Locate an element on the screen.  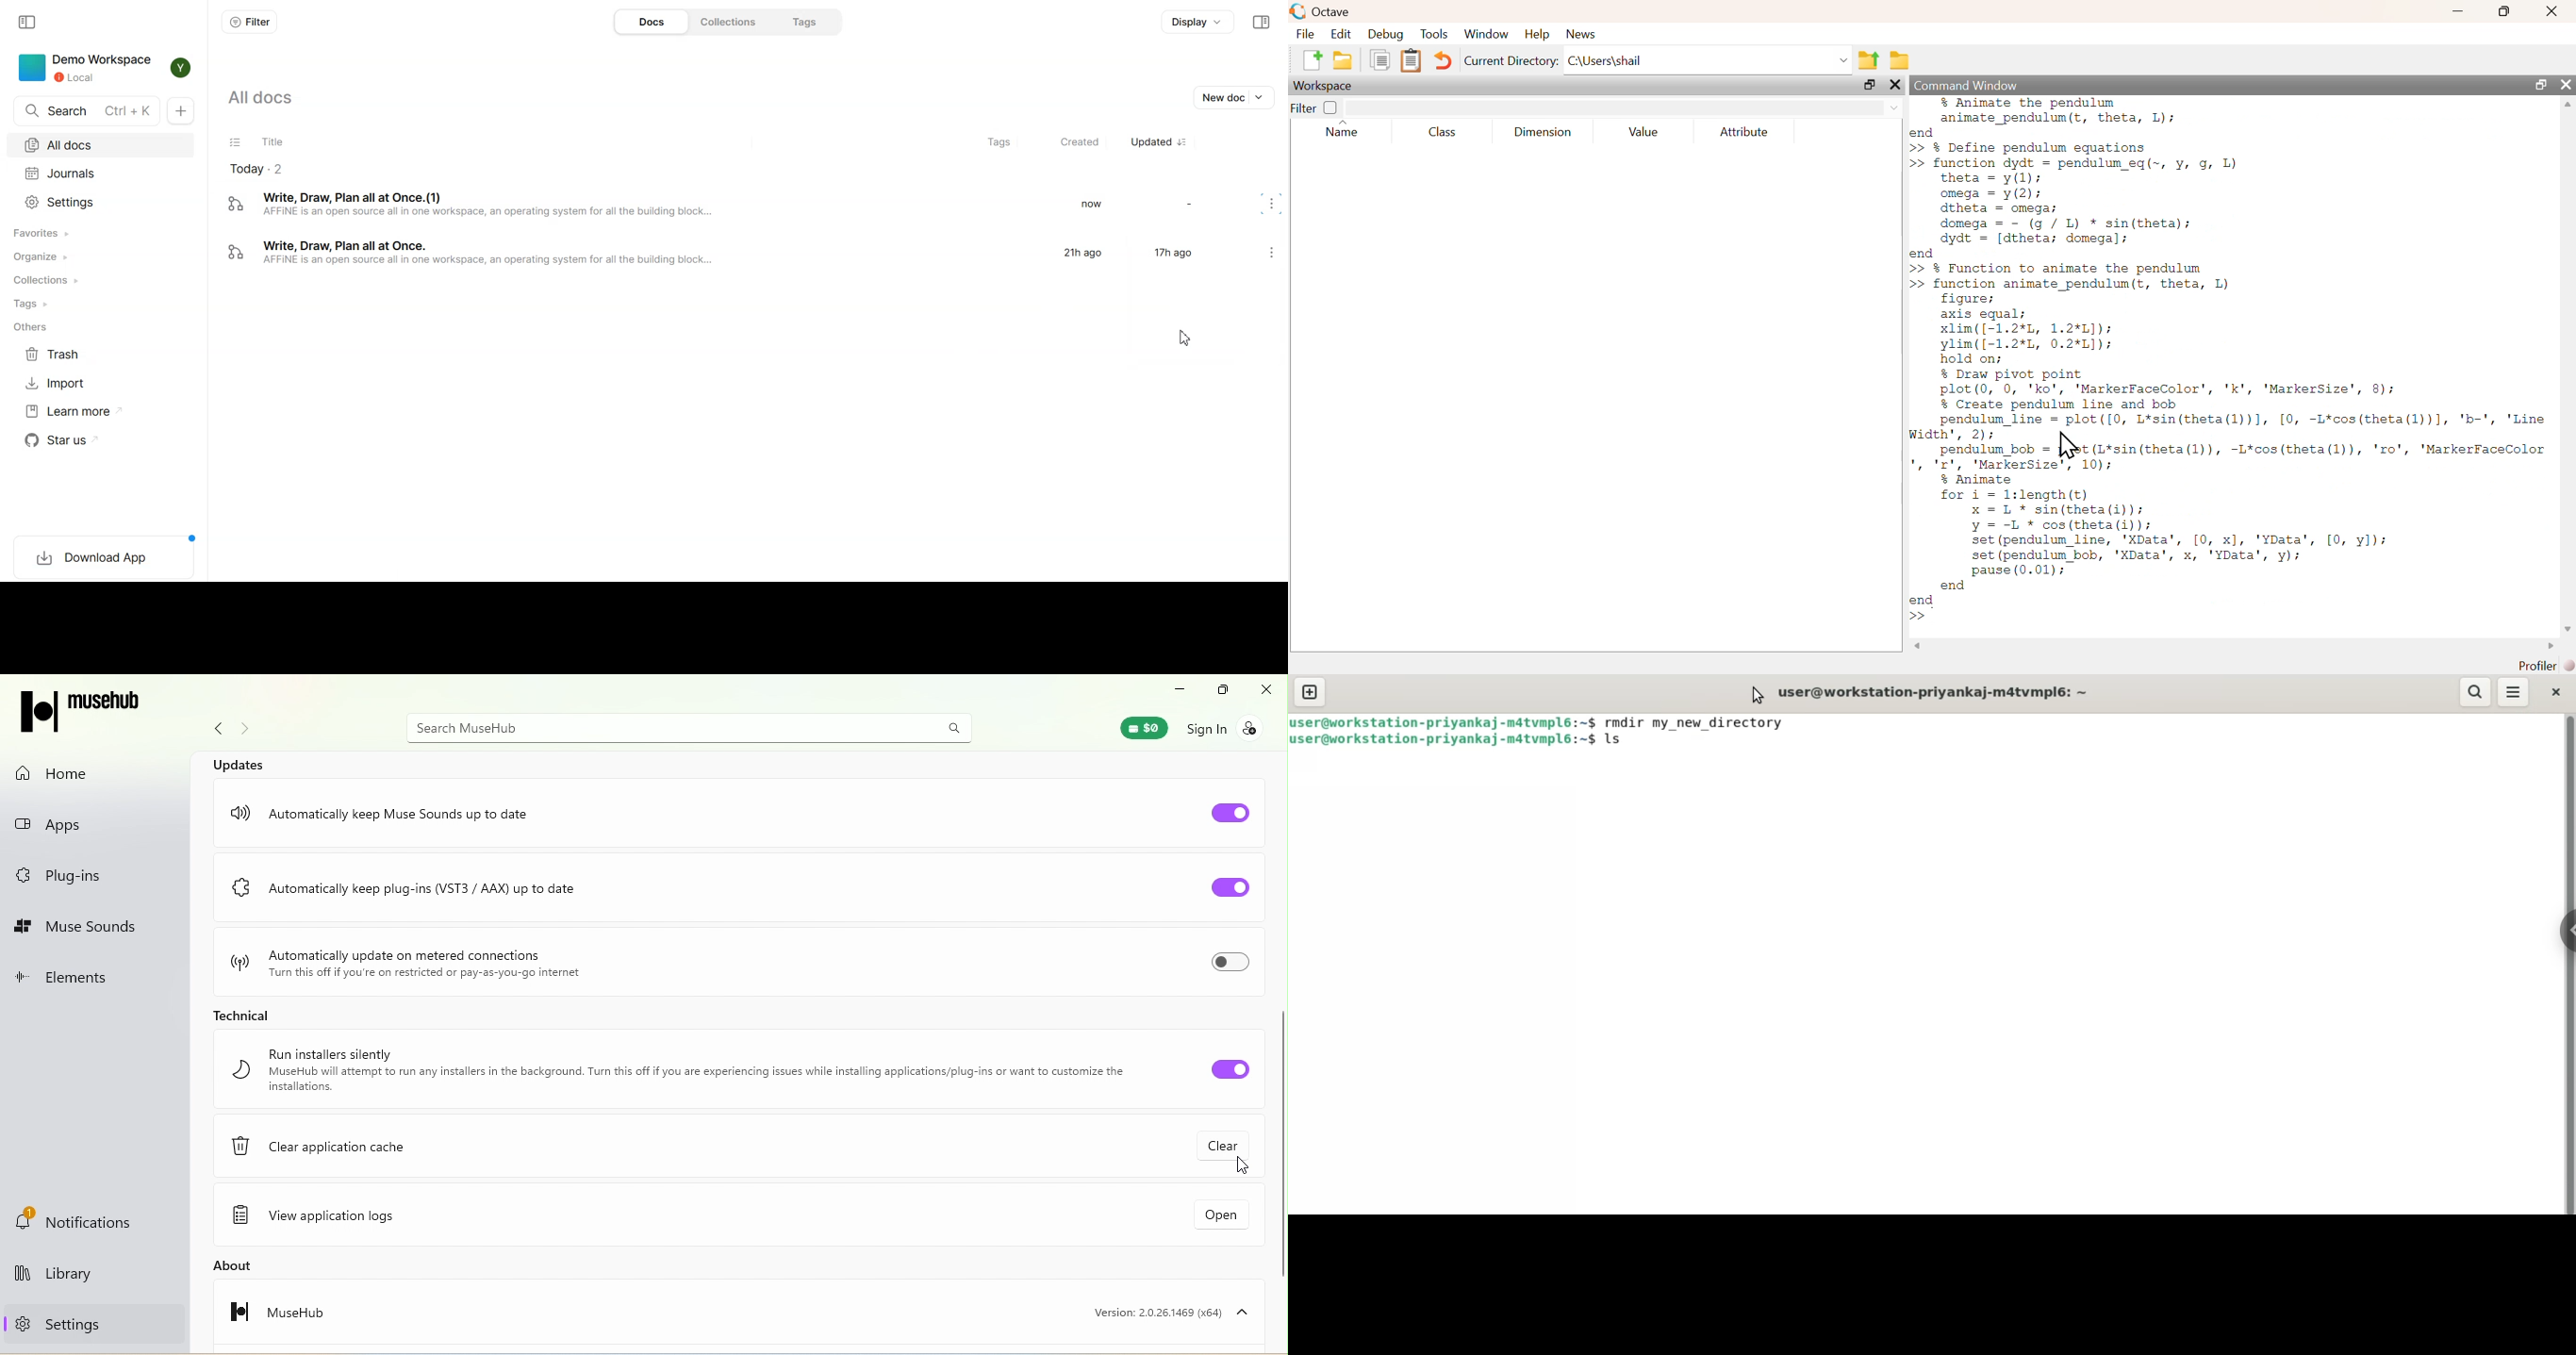
Scroll bar is located at coordinates (1280, 1050).